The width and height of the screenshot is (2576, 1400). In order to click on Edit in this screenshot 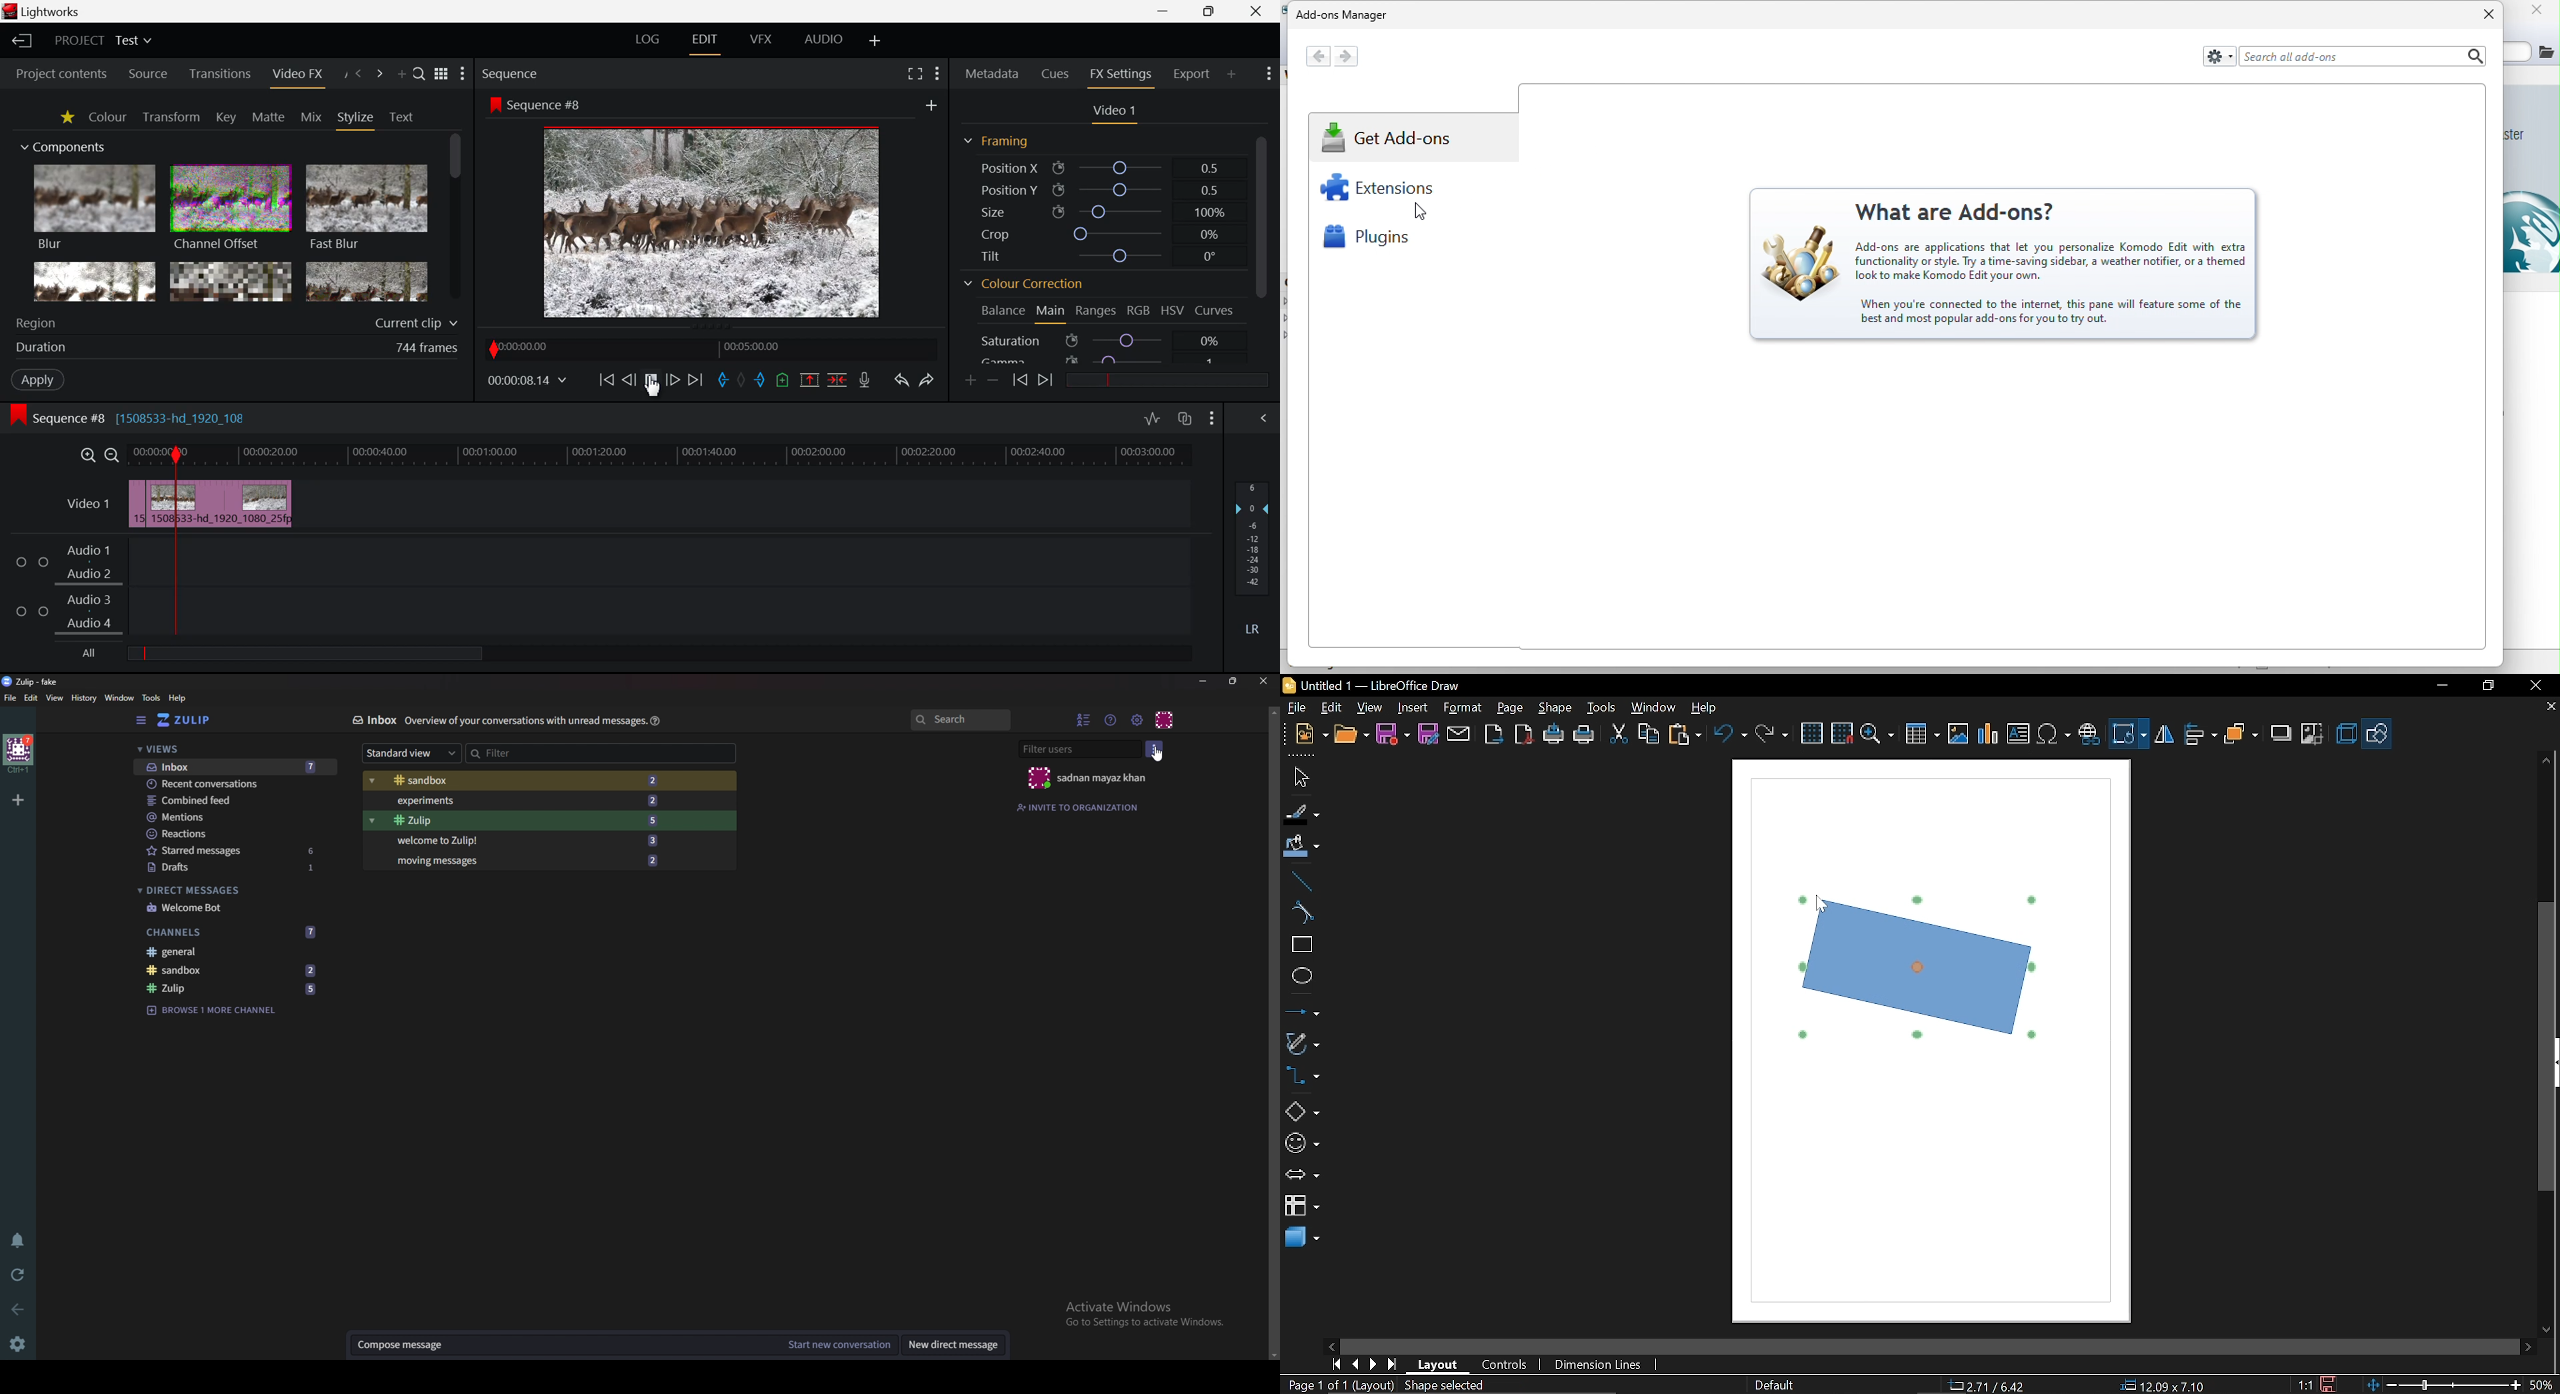, I will do `click(1333, 706)`.